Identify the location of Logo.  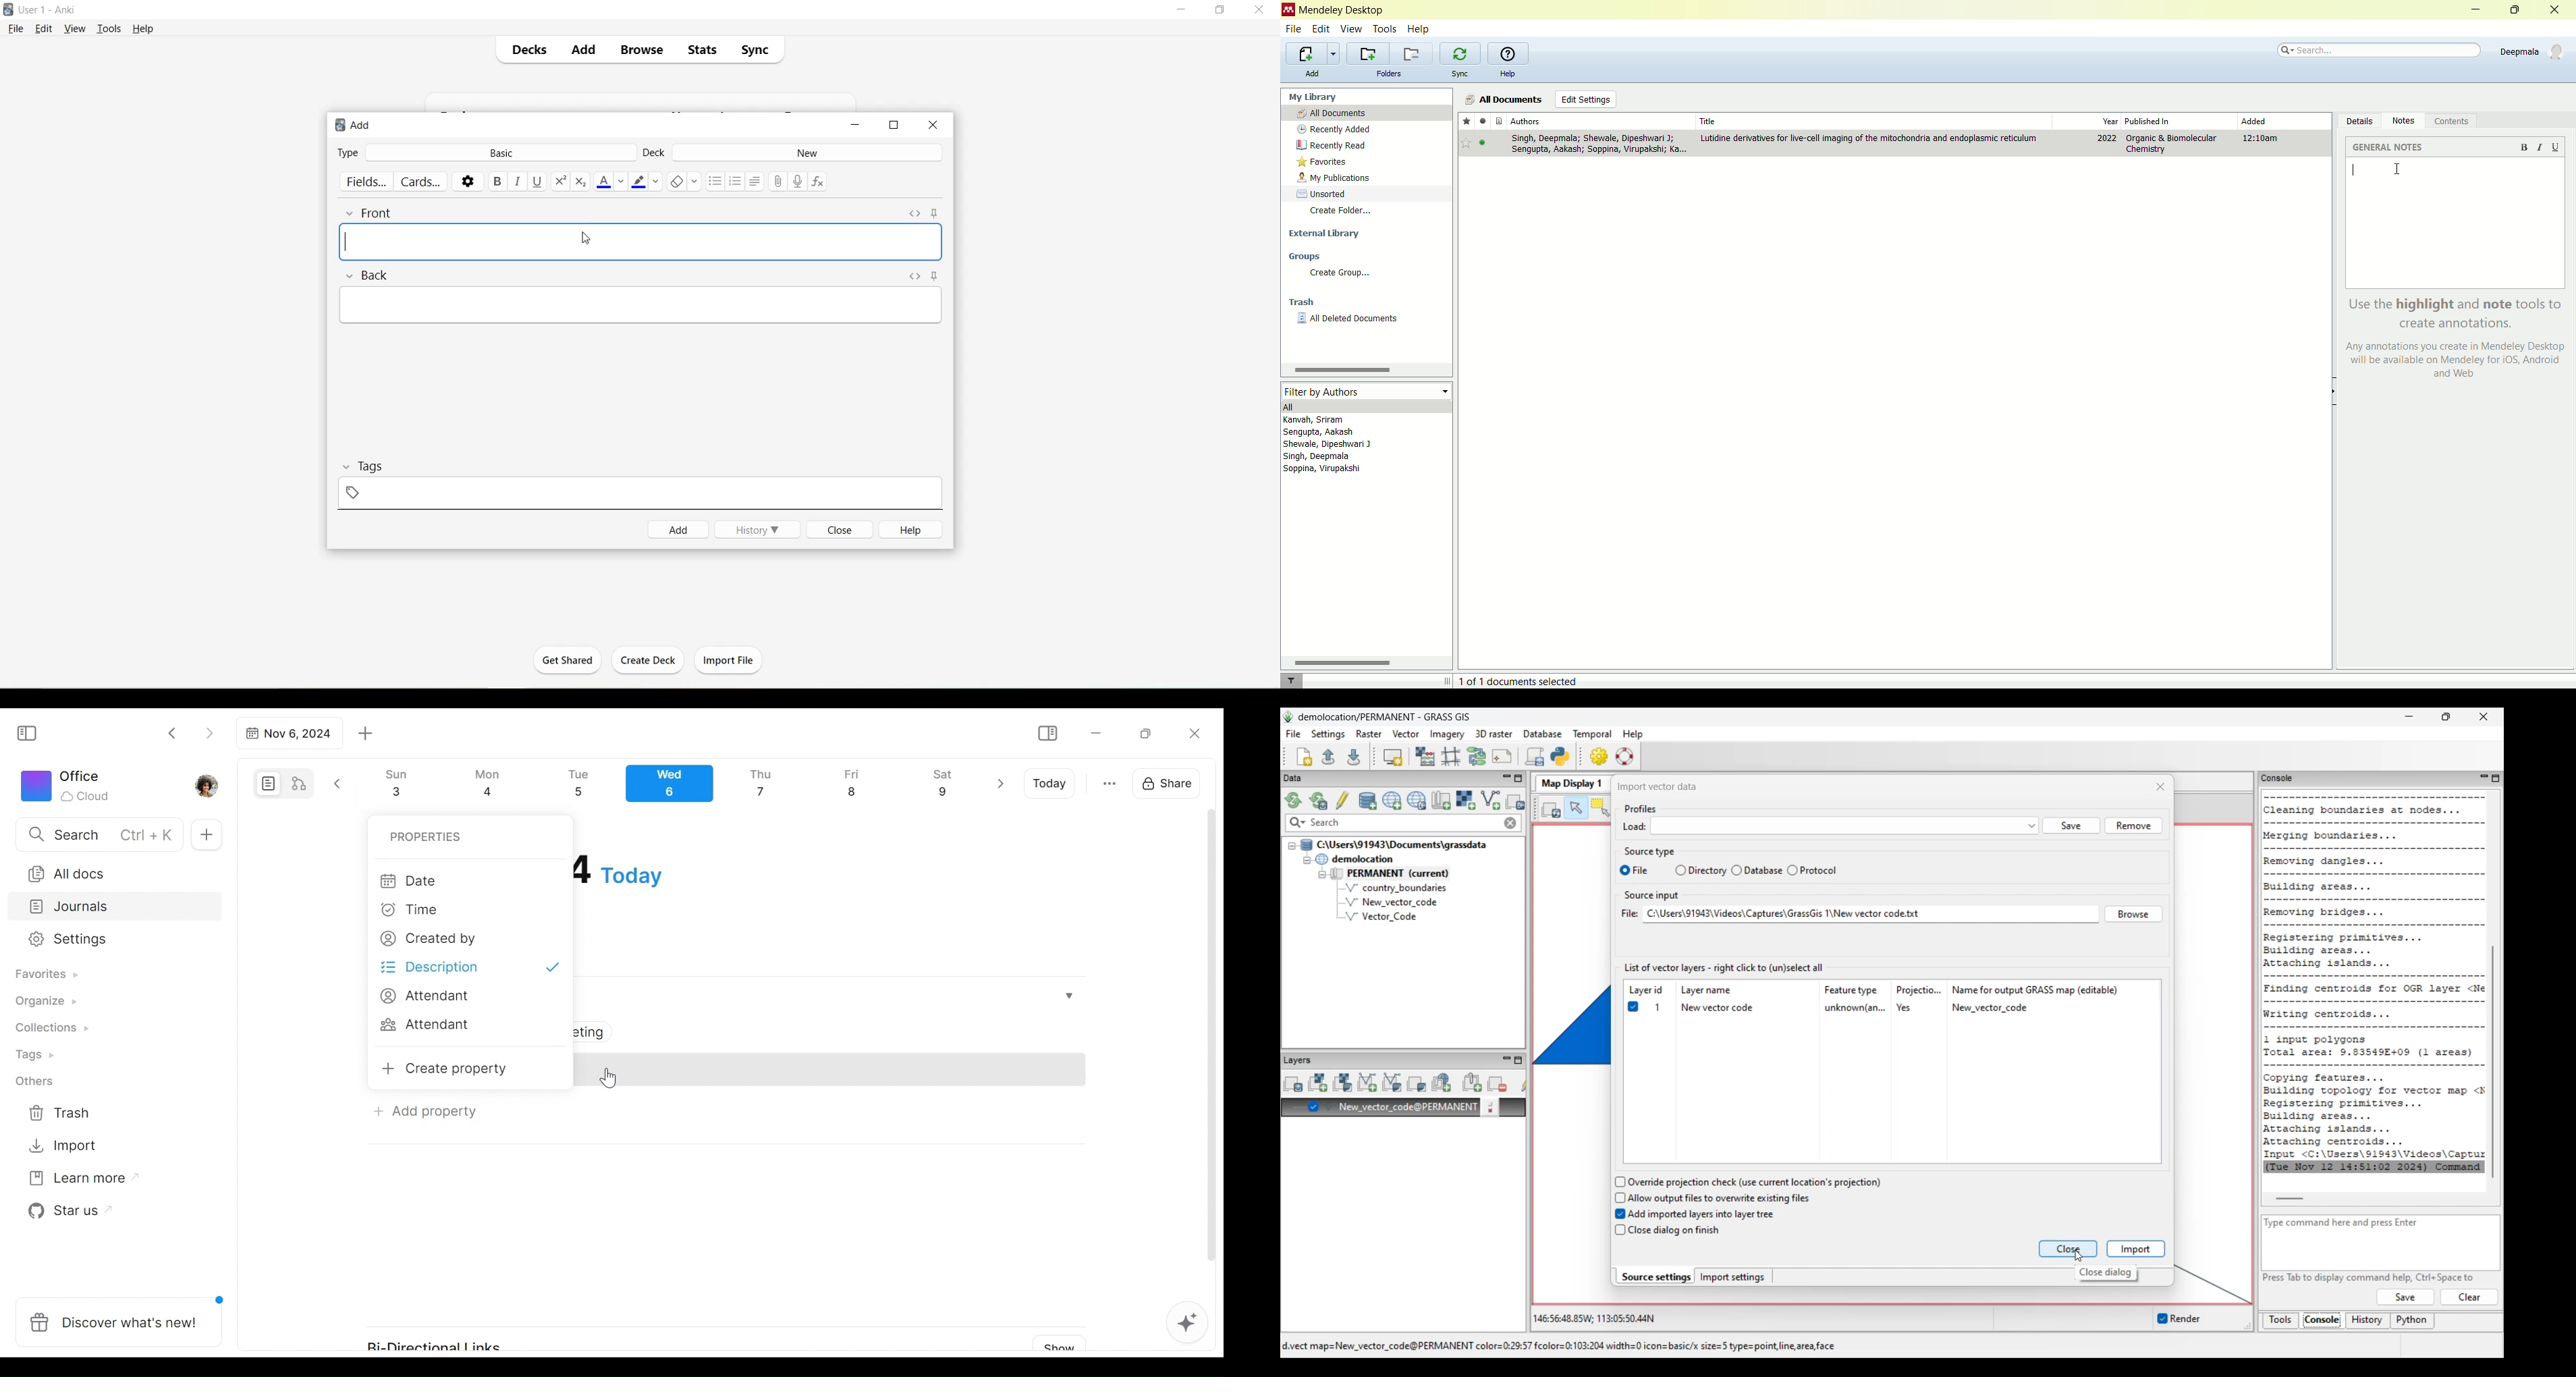
(8, 9).